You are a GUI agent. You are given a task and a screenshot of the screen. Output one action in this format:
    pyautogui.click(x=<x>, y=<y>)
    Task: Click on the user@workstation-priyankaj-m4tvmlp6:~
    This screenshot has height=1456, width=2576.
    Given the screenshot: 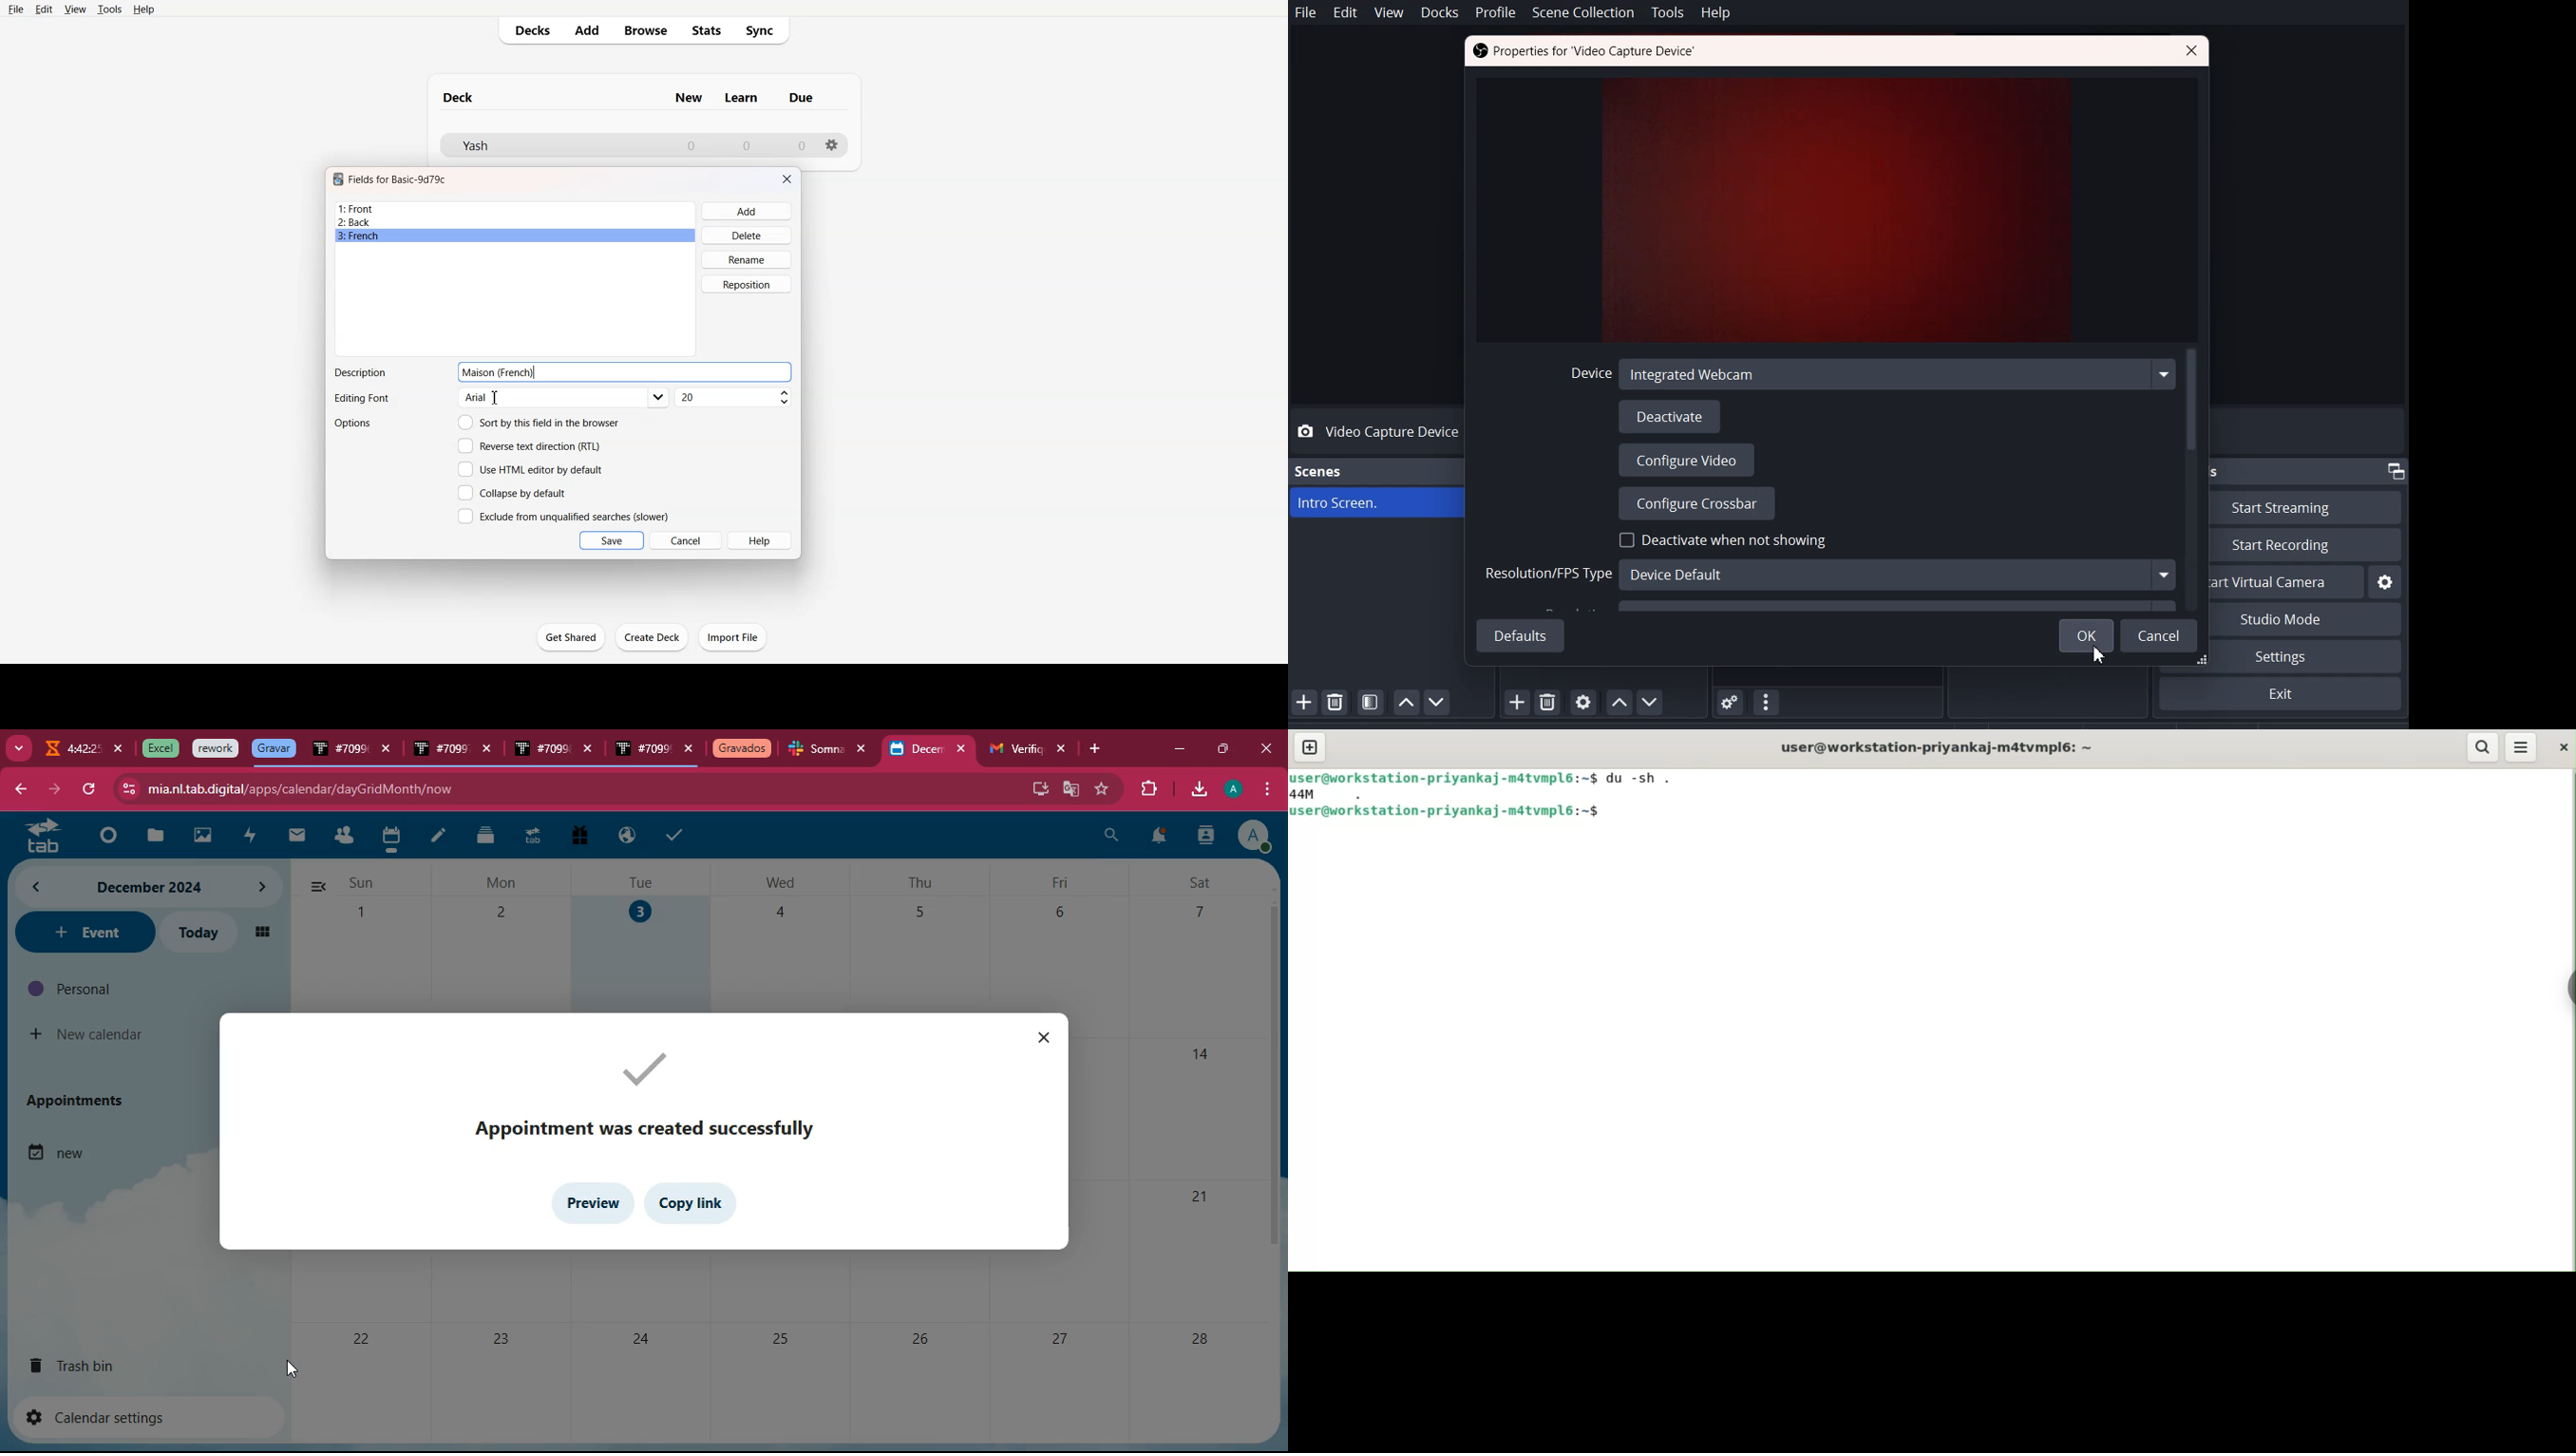 What is the action you would take?
    pyautogui.click(x=1934, y=748)
    